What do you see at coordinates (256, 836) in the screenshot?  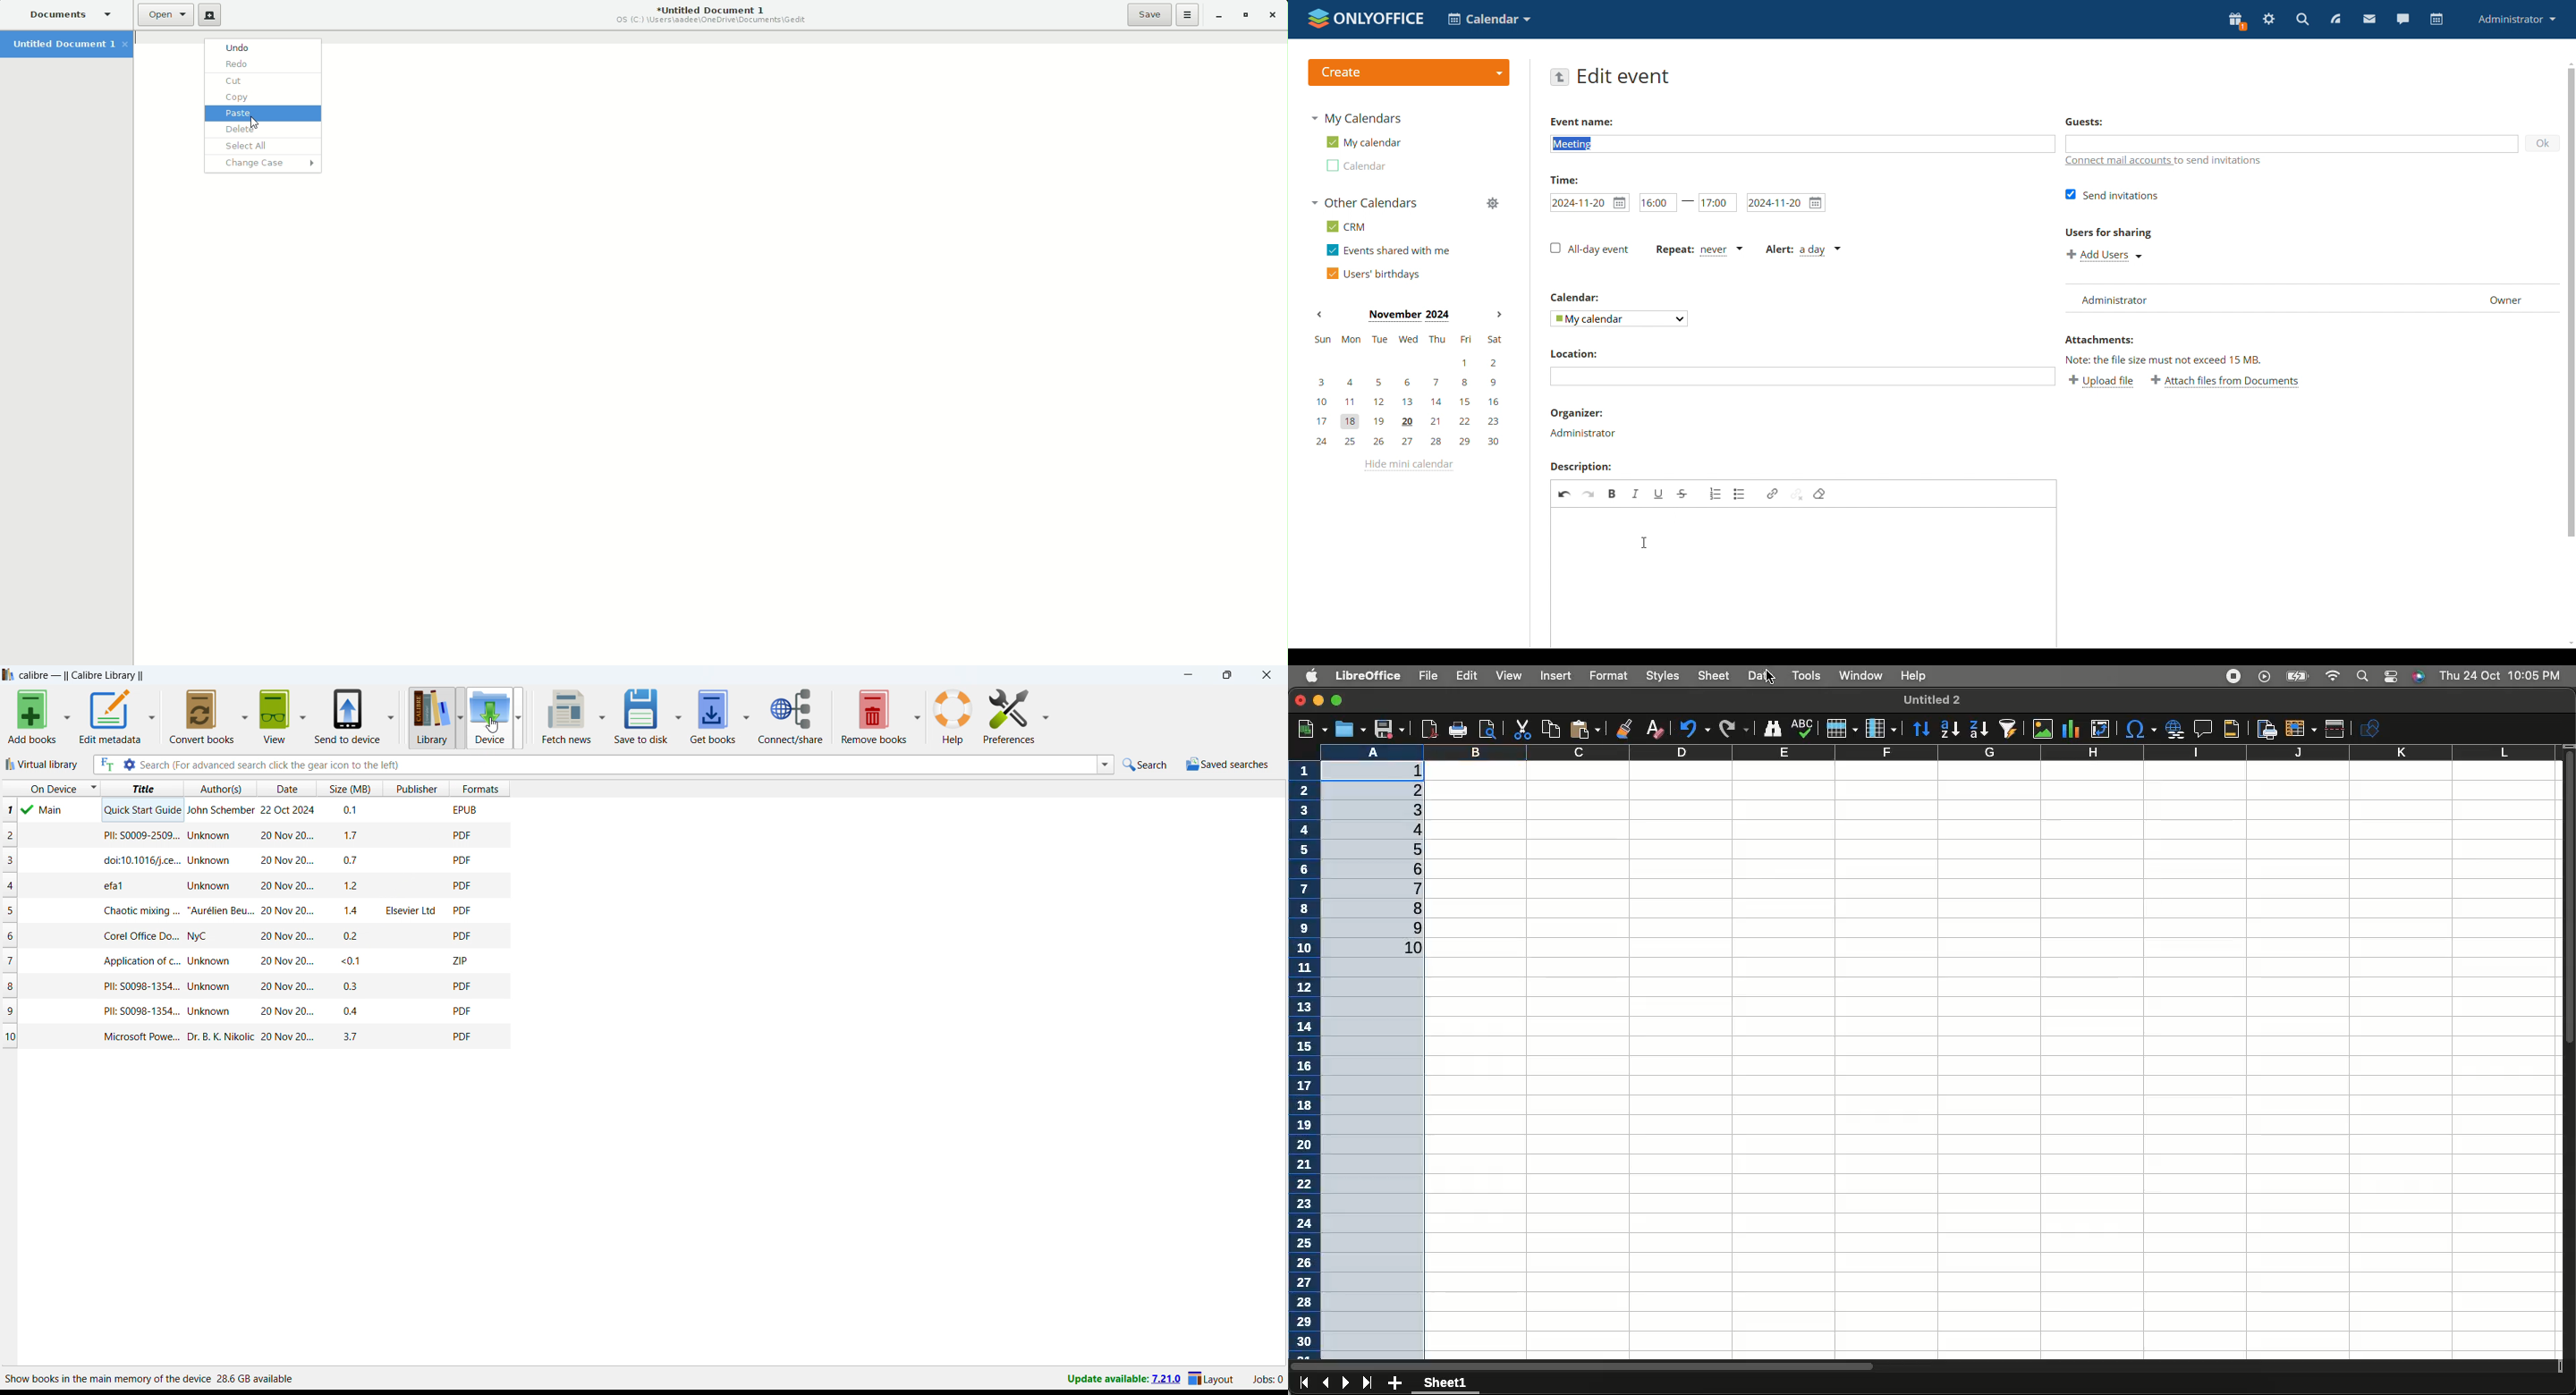 I see `` at bounding box center [256, 836].